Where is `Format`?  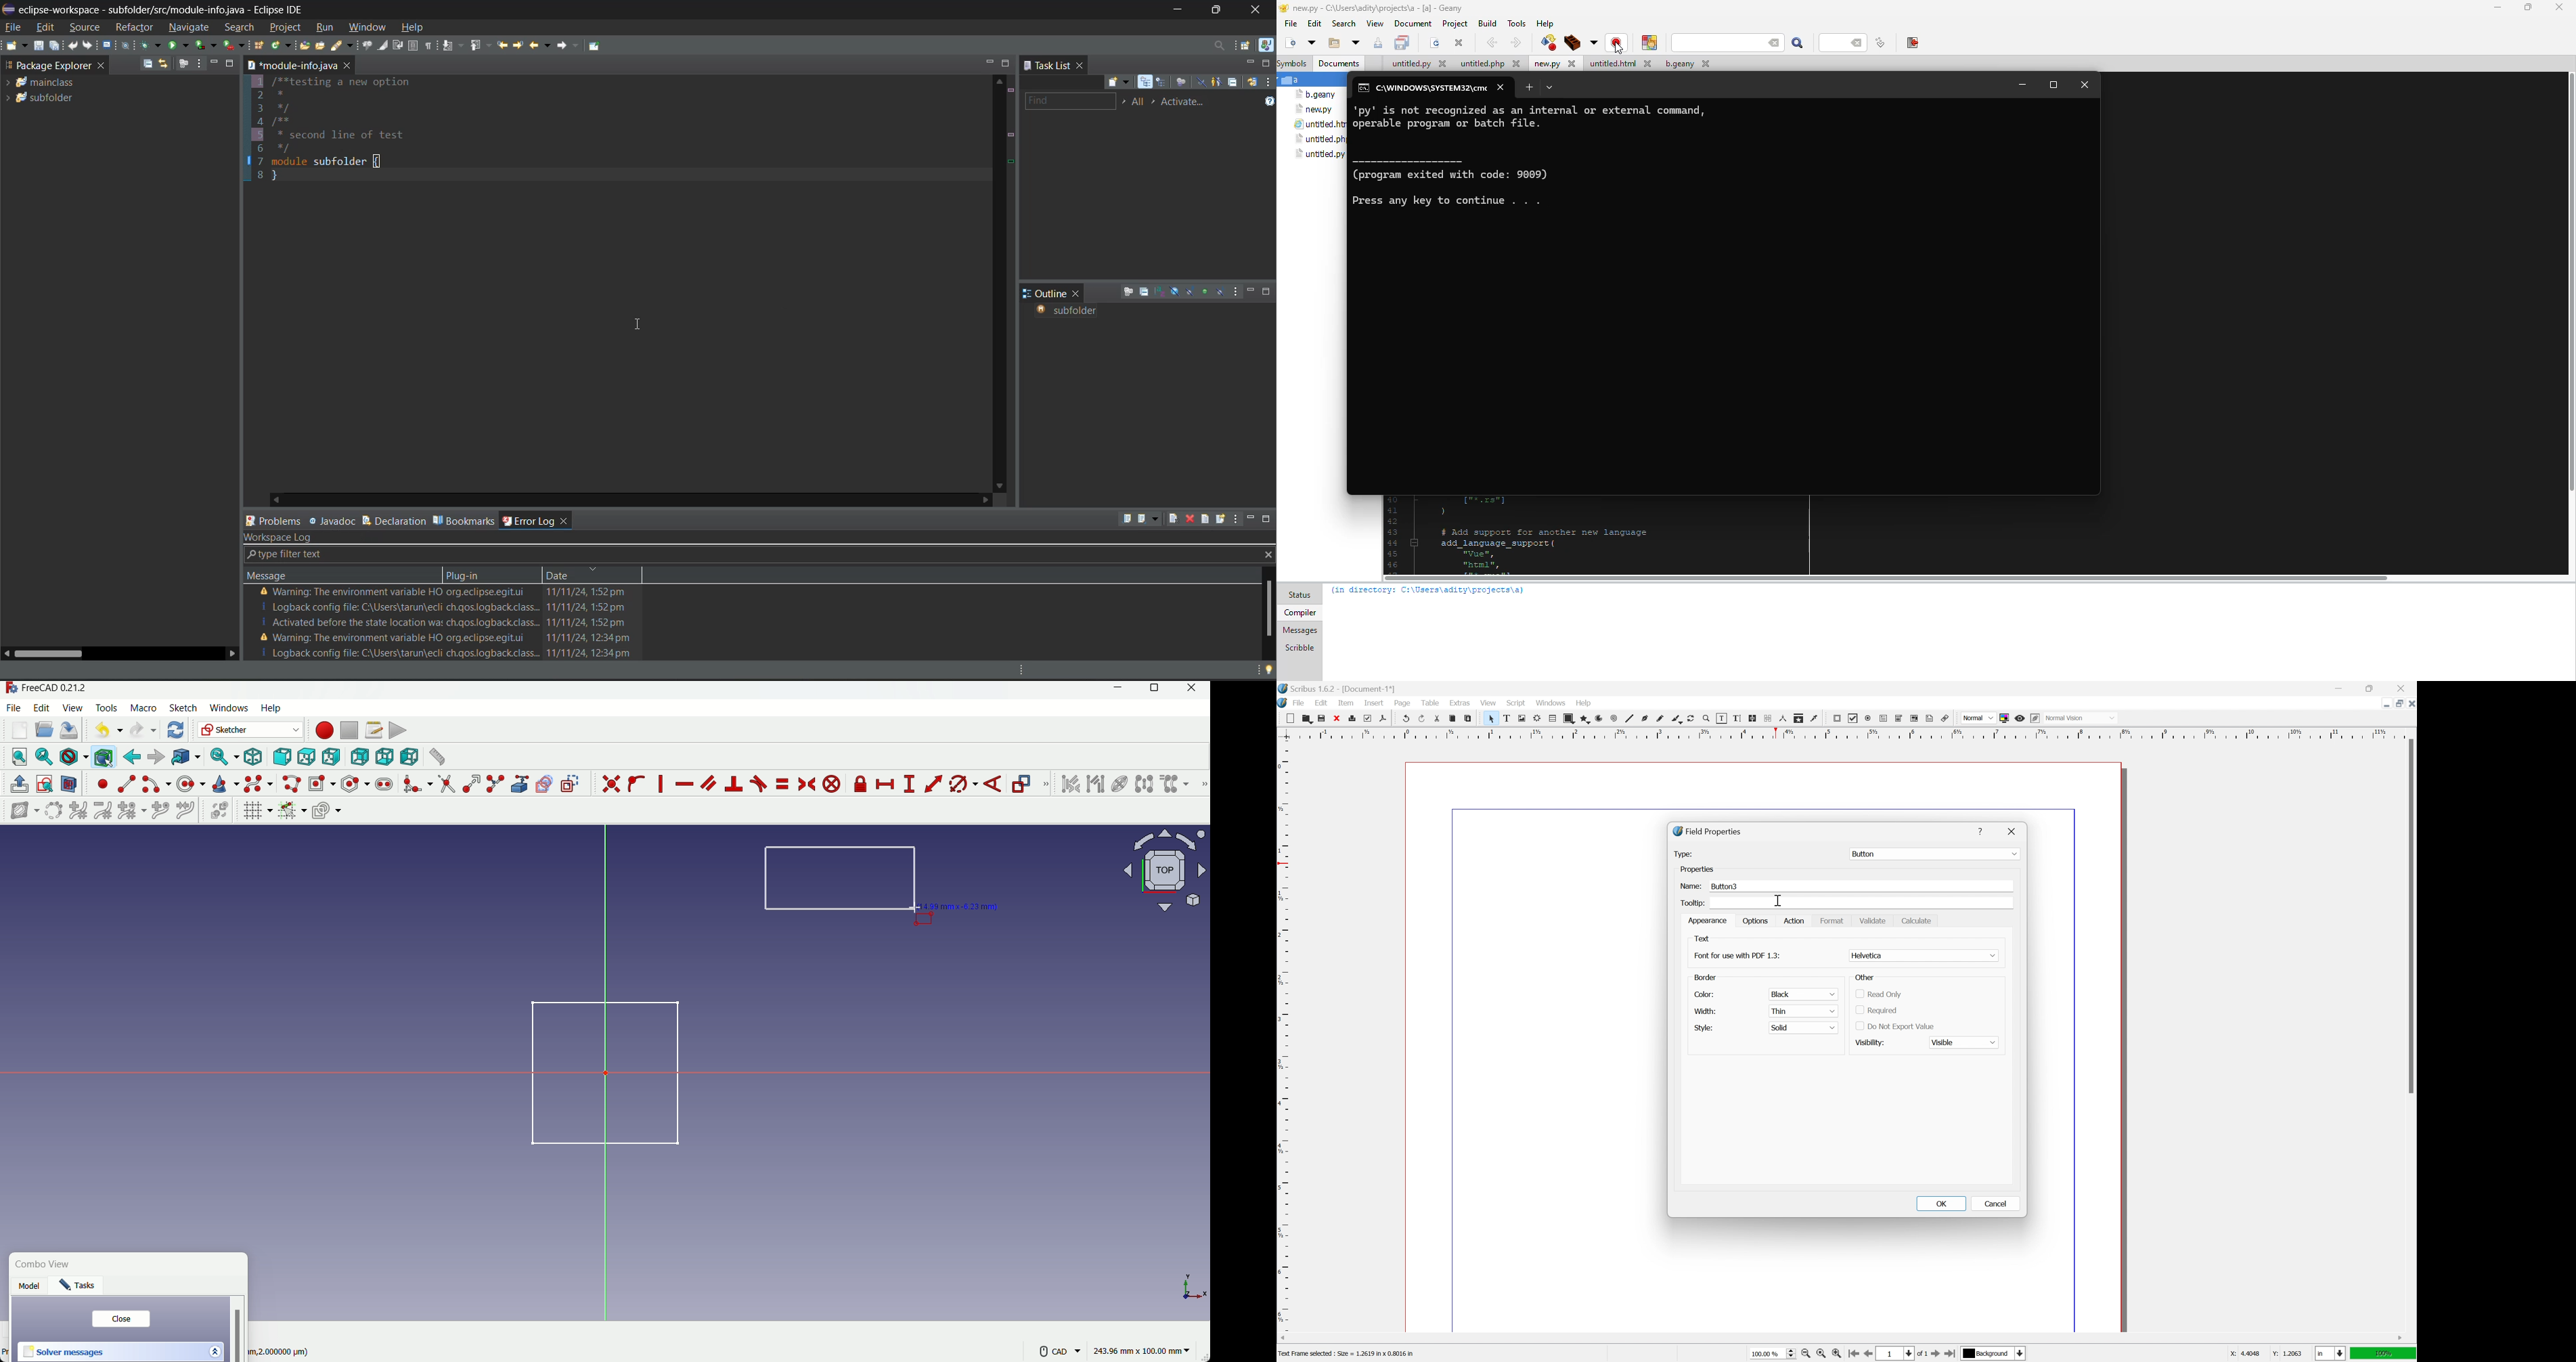
Format is located at coordinates (1834, 921).